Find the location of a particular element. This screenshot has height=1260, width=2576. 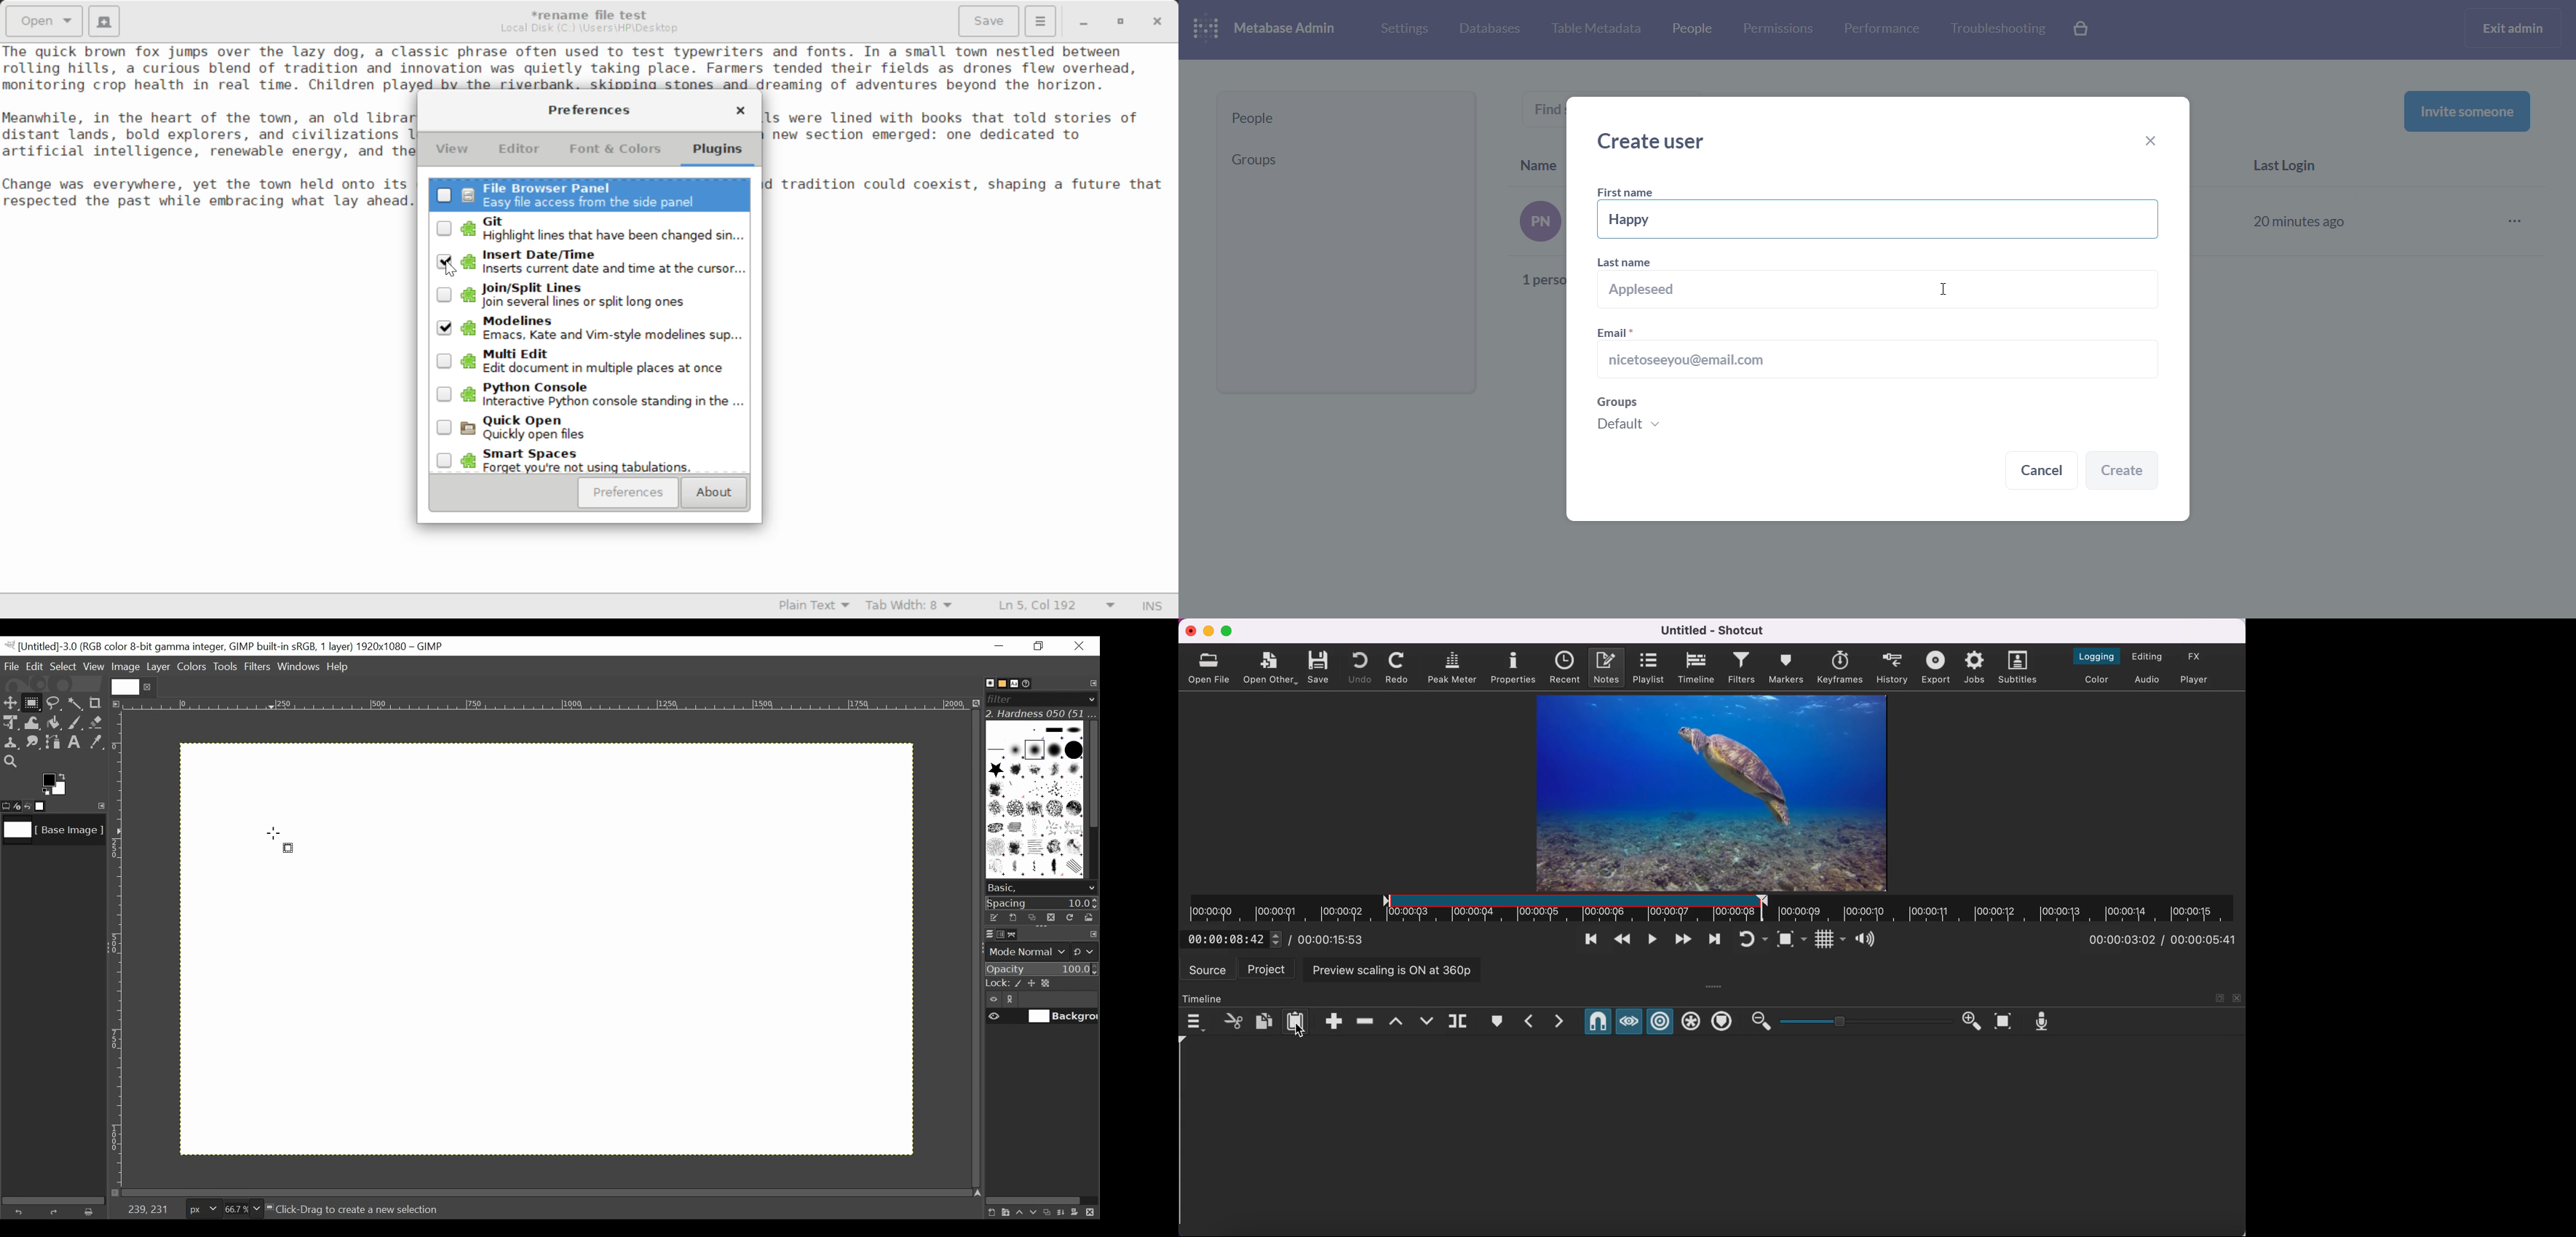

total duration is located at coordinates (2207, 941).